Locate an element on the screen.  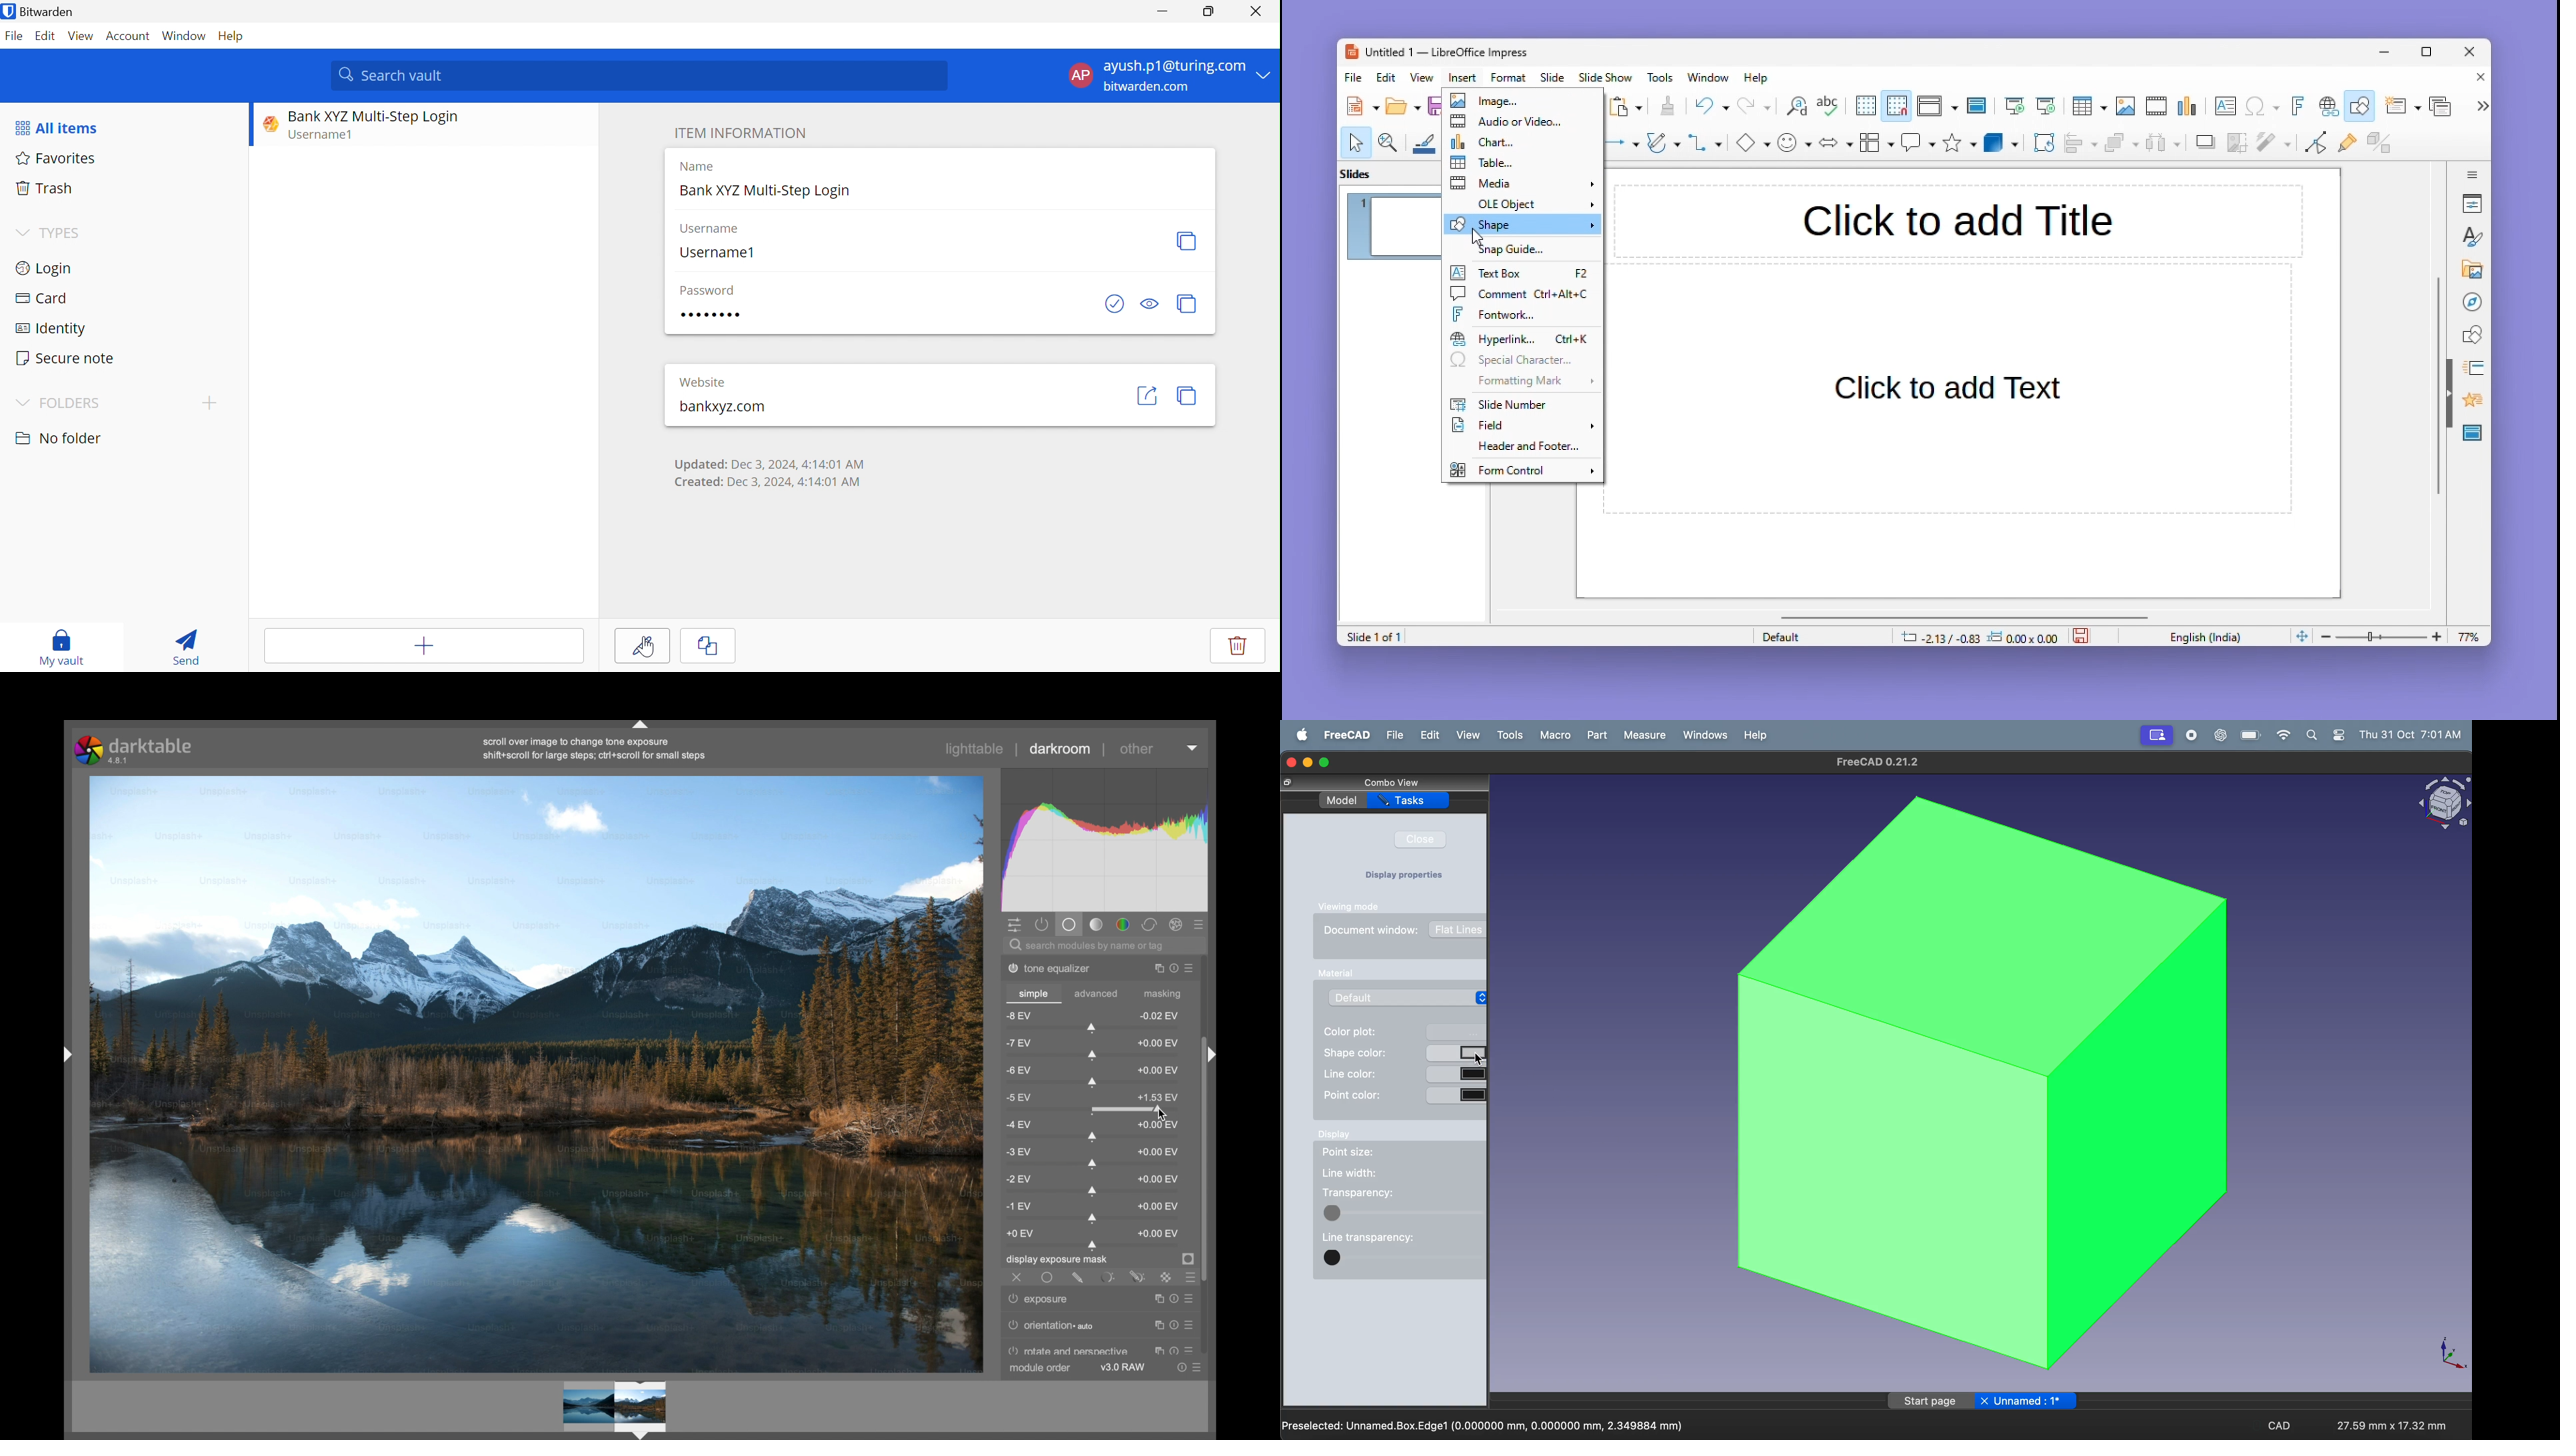
Form control is located at coordinates (1521, 469).